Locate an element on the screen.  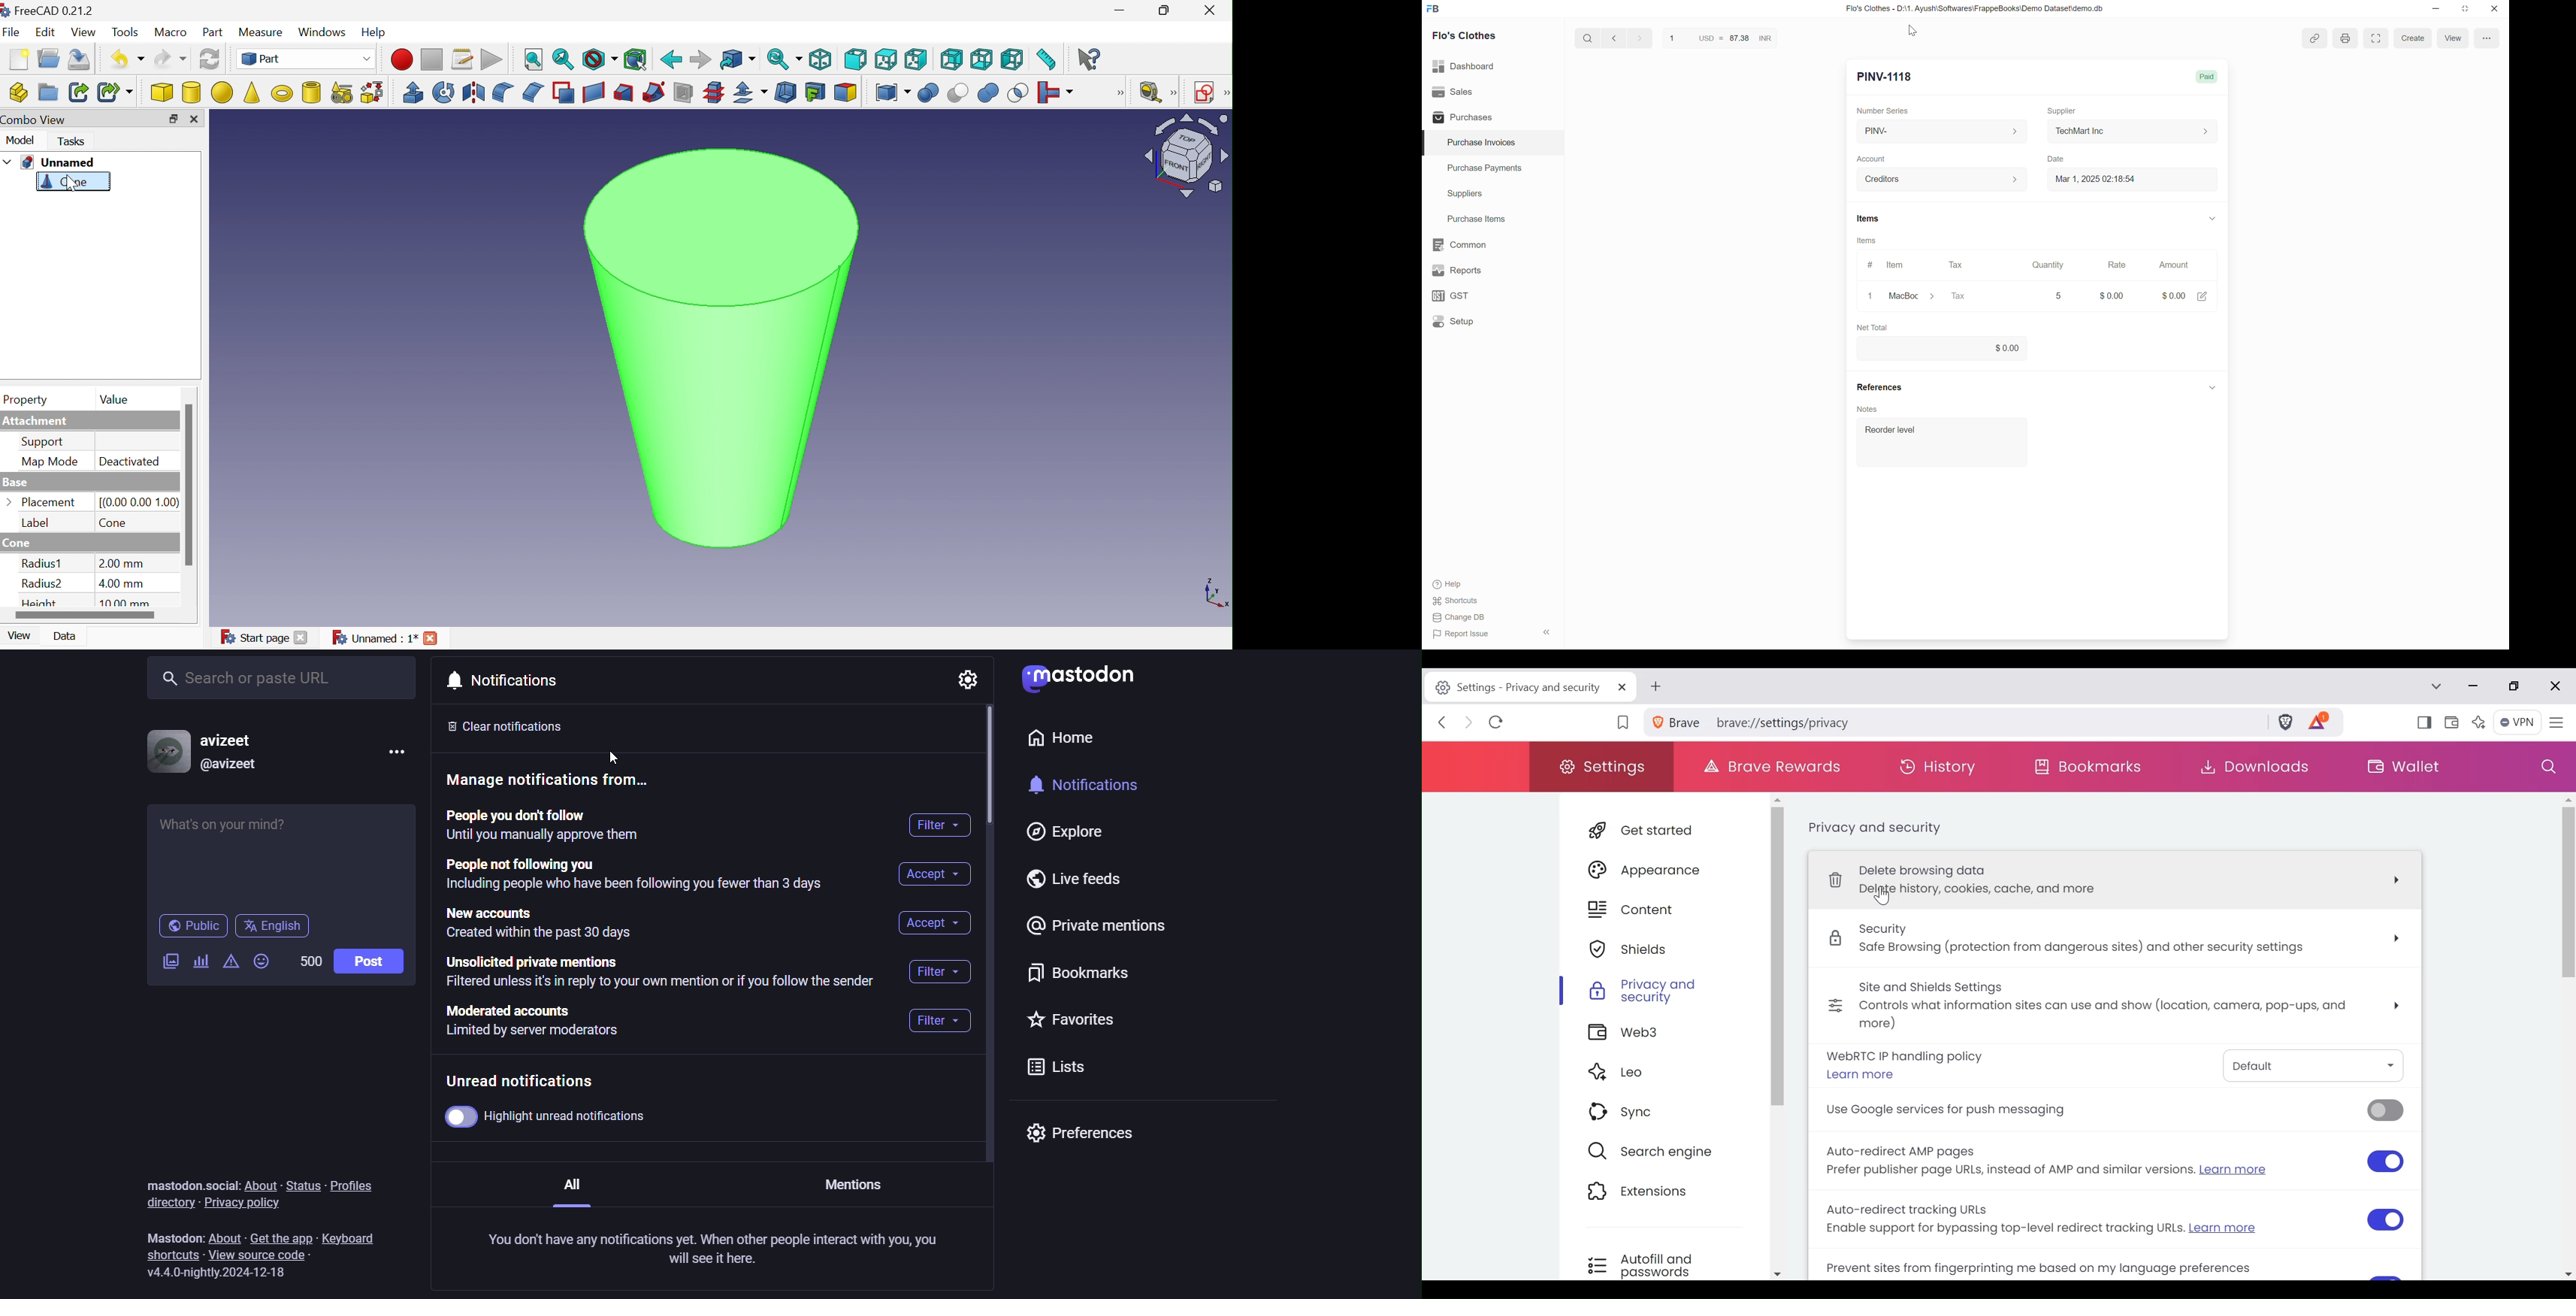
filter is located at coordinates (942, 827).